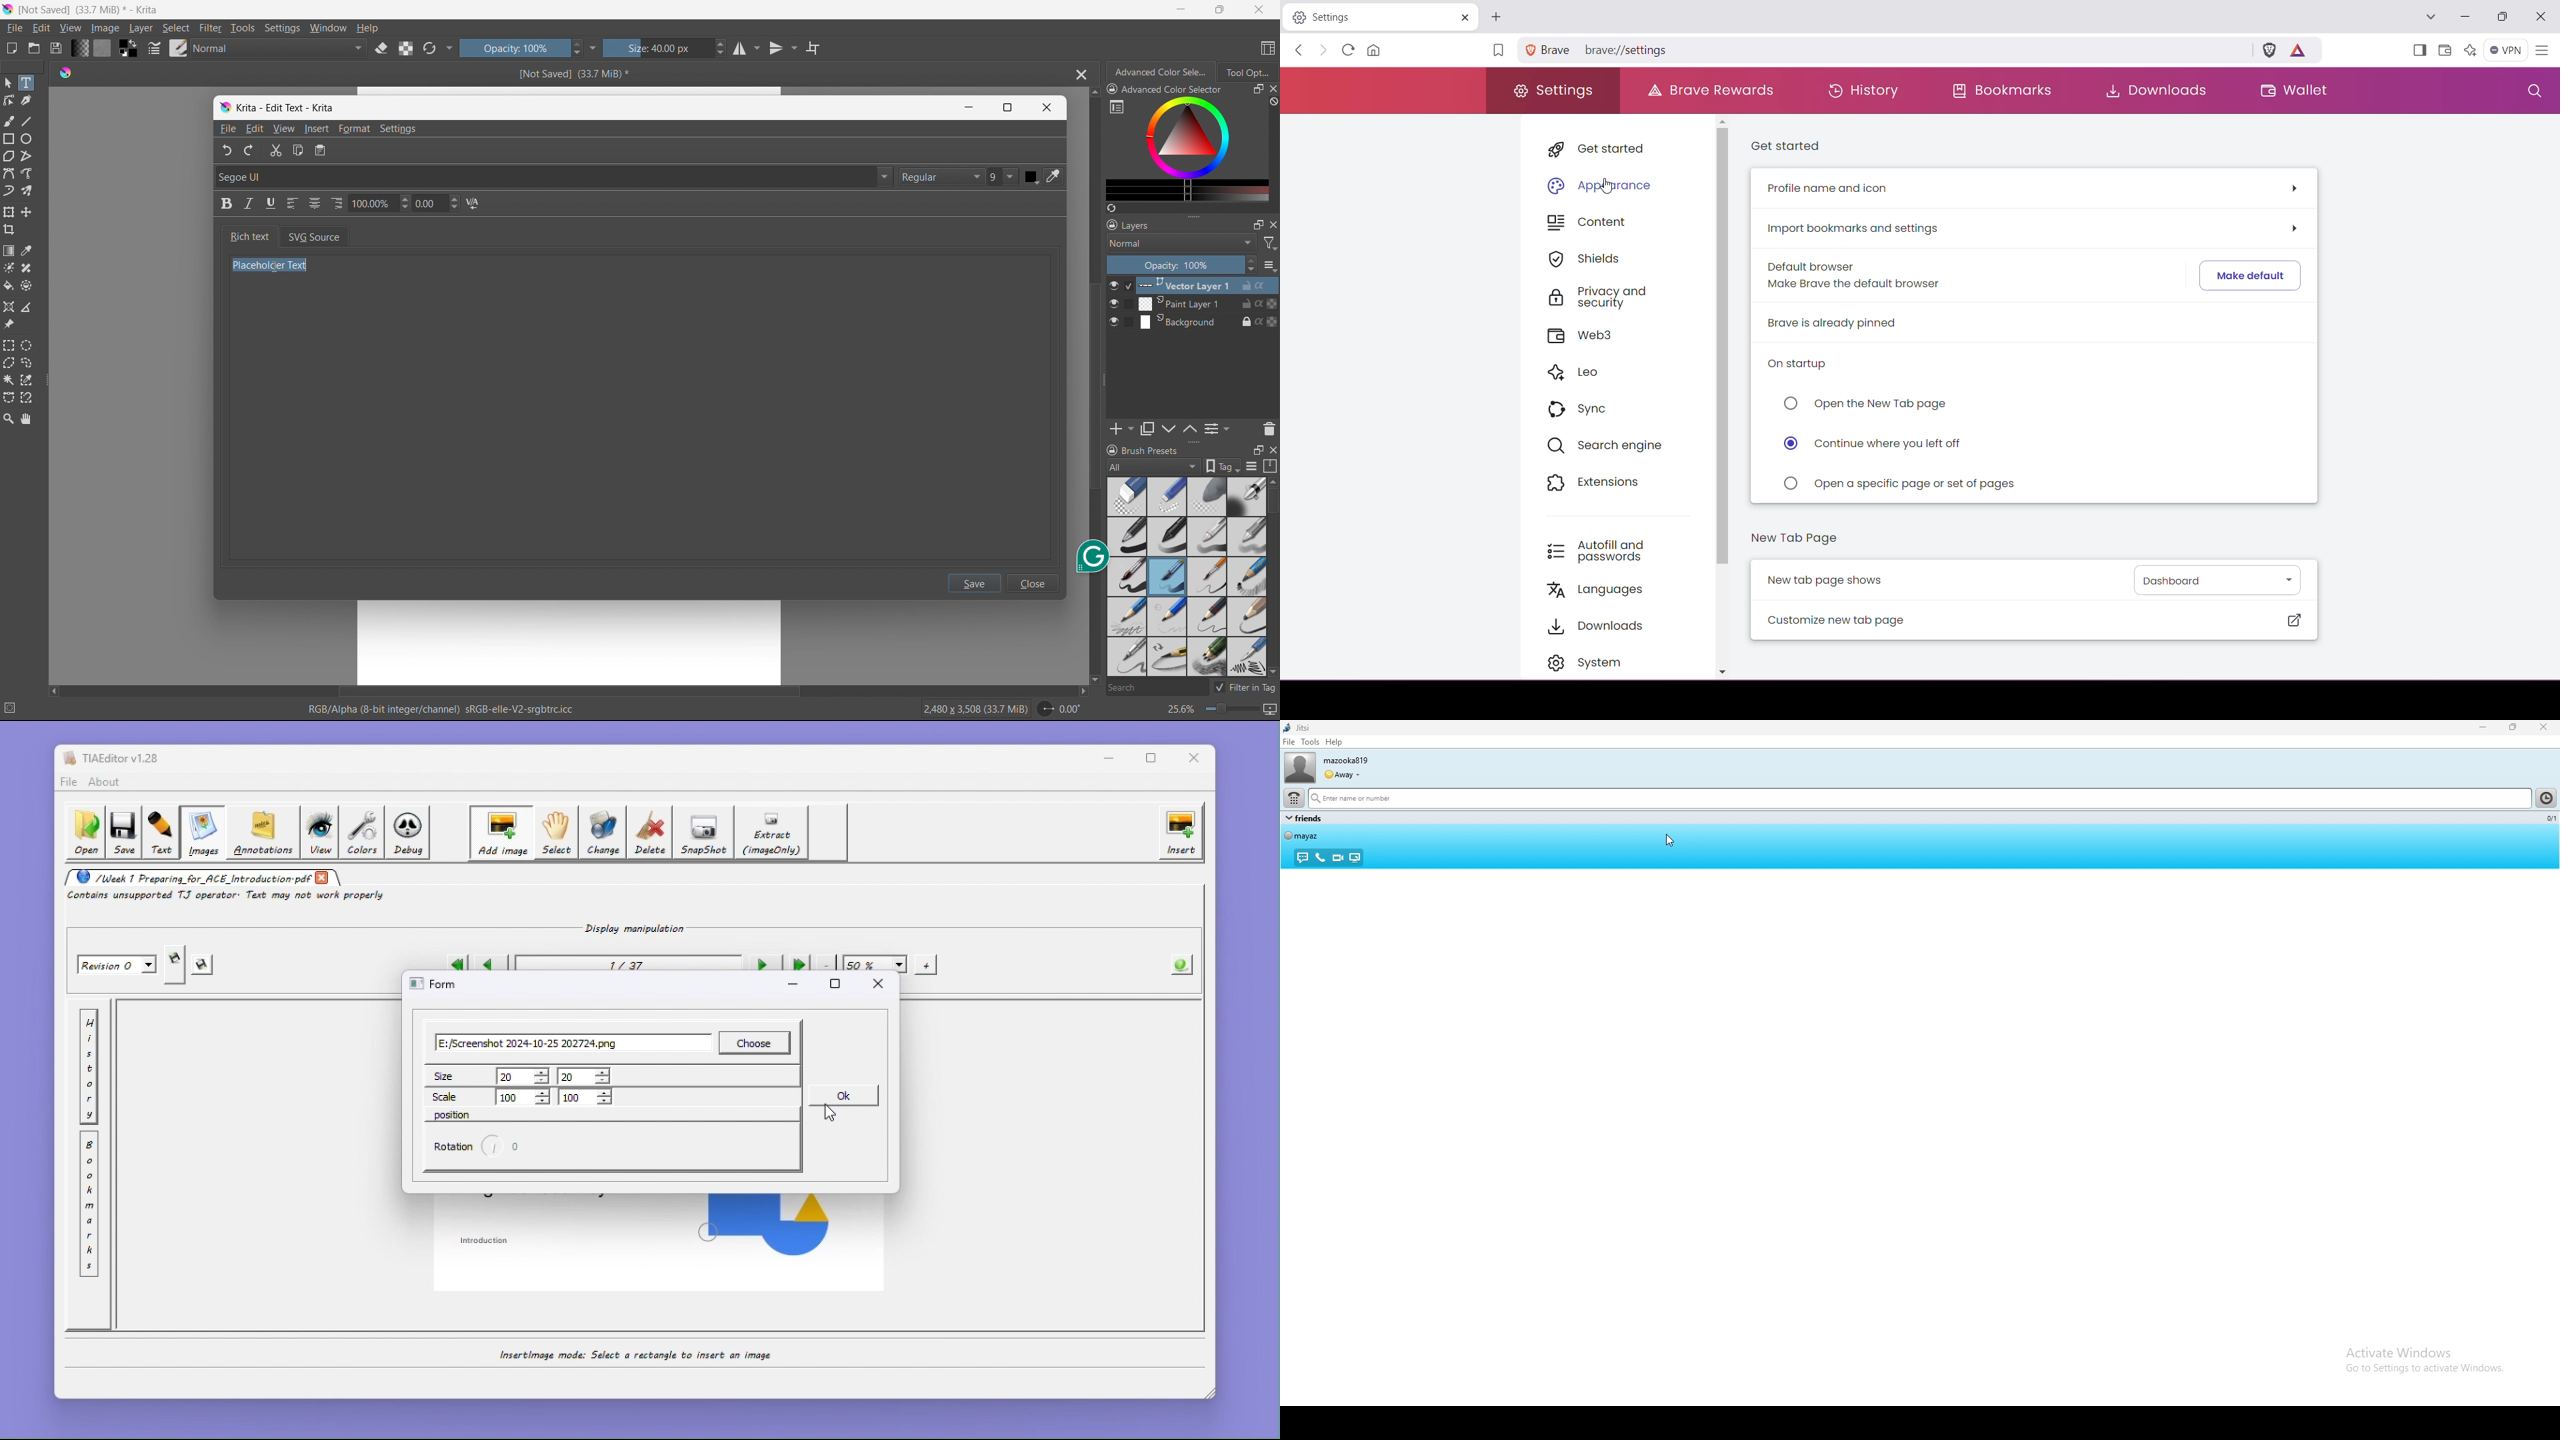 Image resolution: width=2576 pixels, height=1456 pixels. What do you see at coordinates (2269, 49) in the screenshot?
I see `Brave Shields` at bounding box center [2269, 49].